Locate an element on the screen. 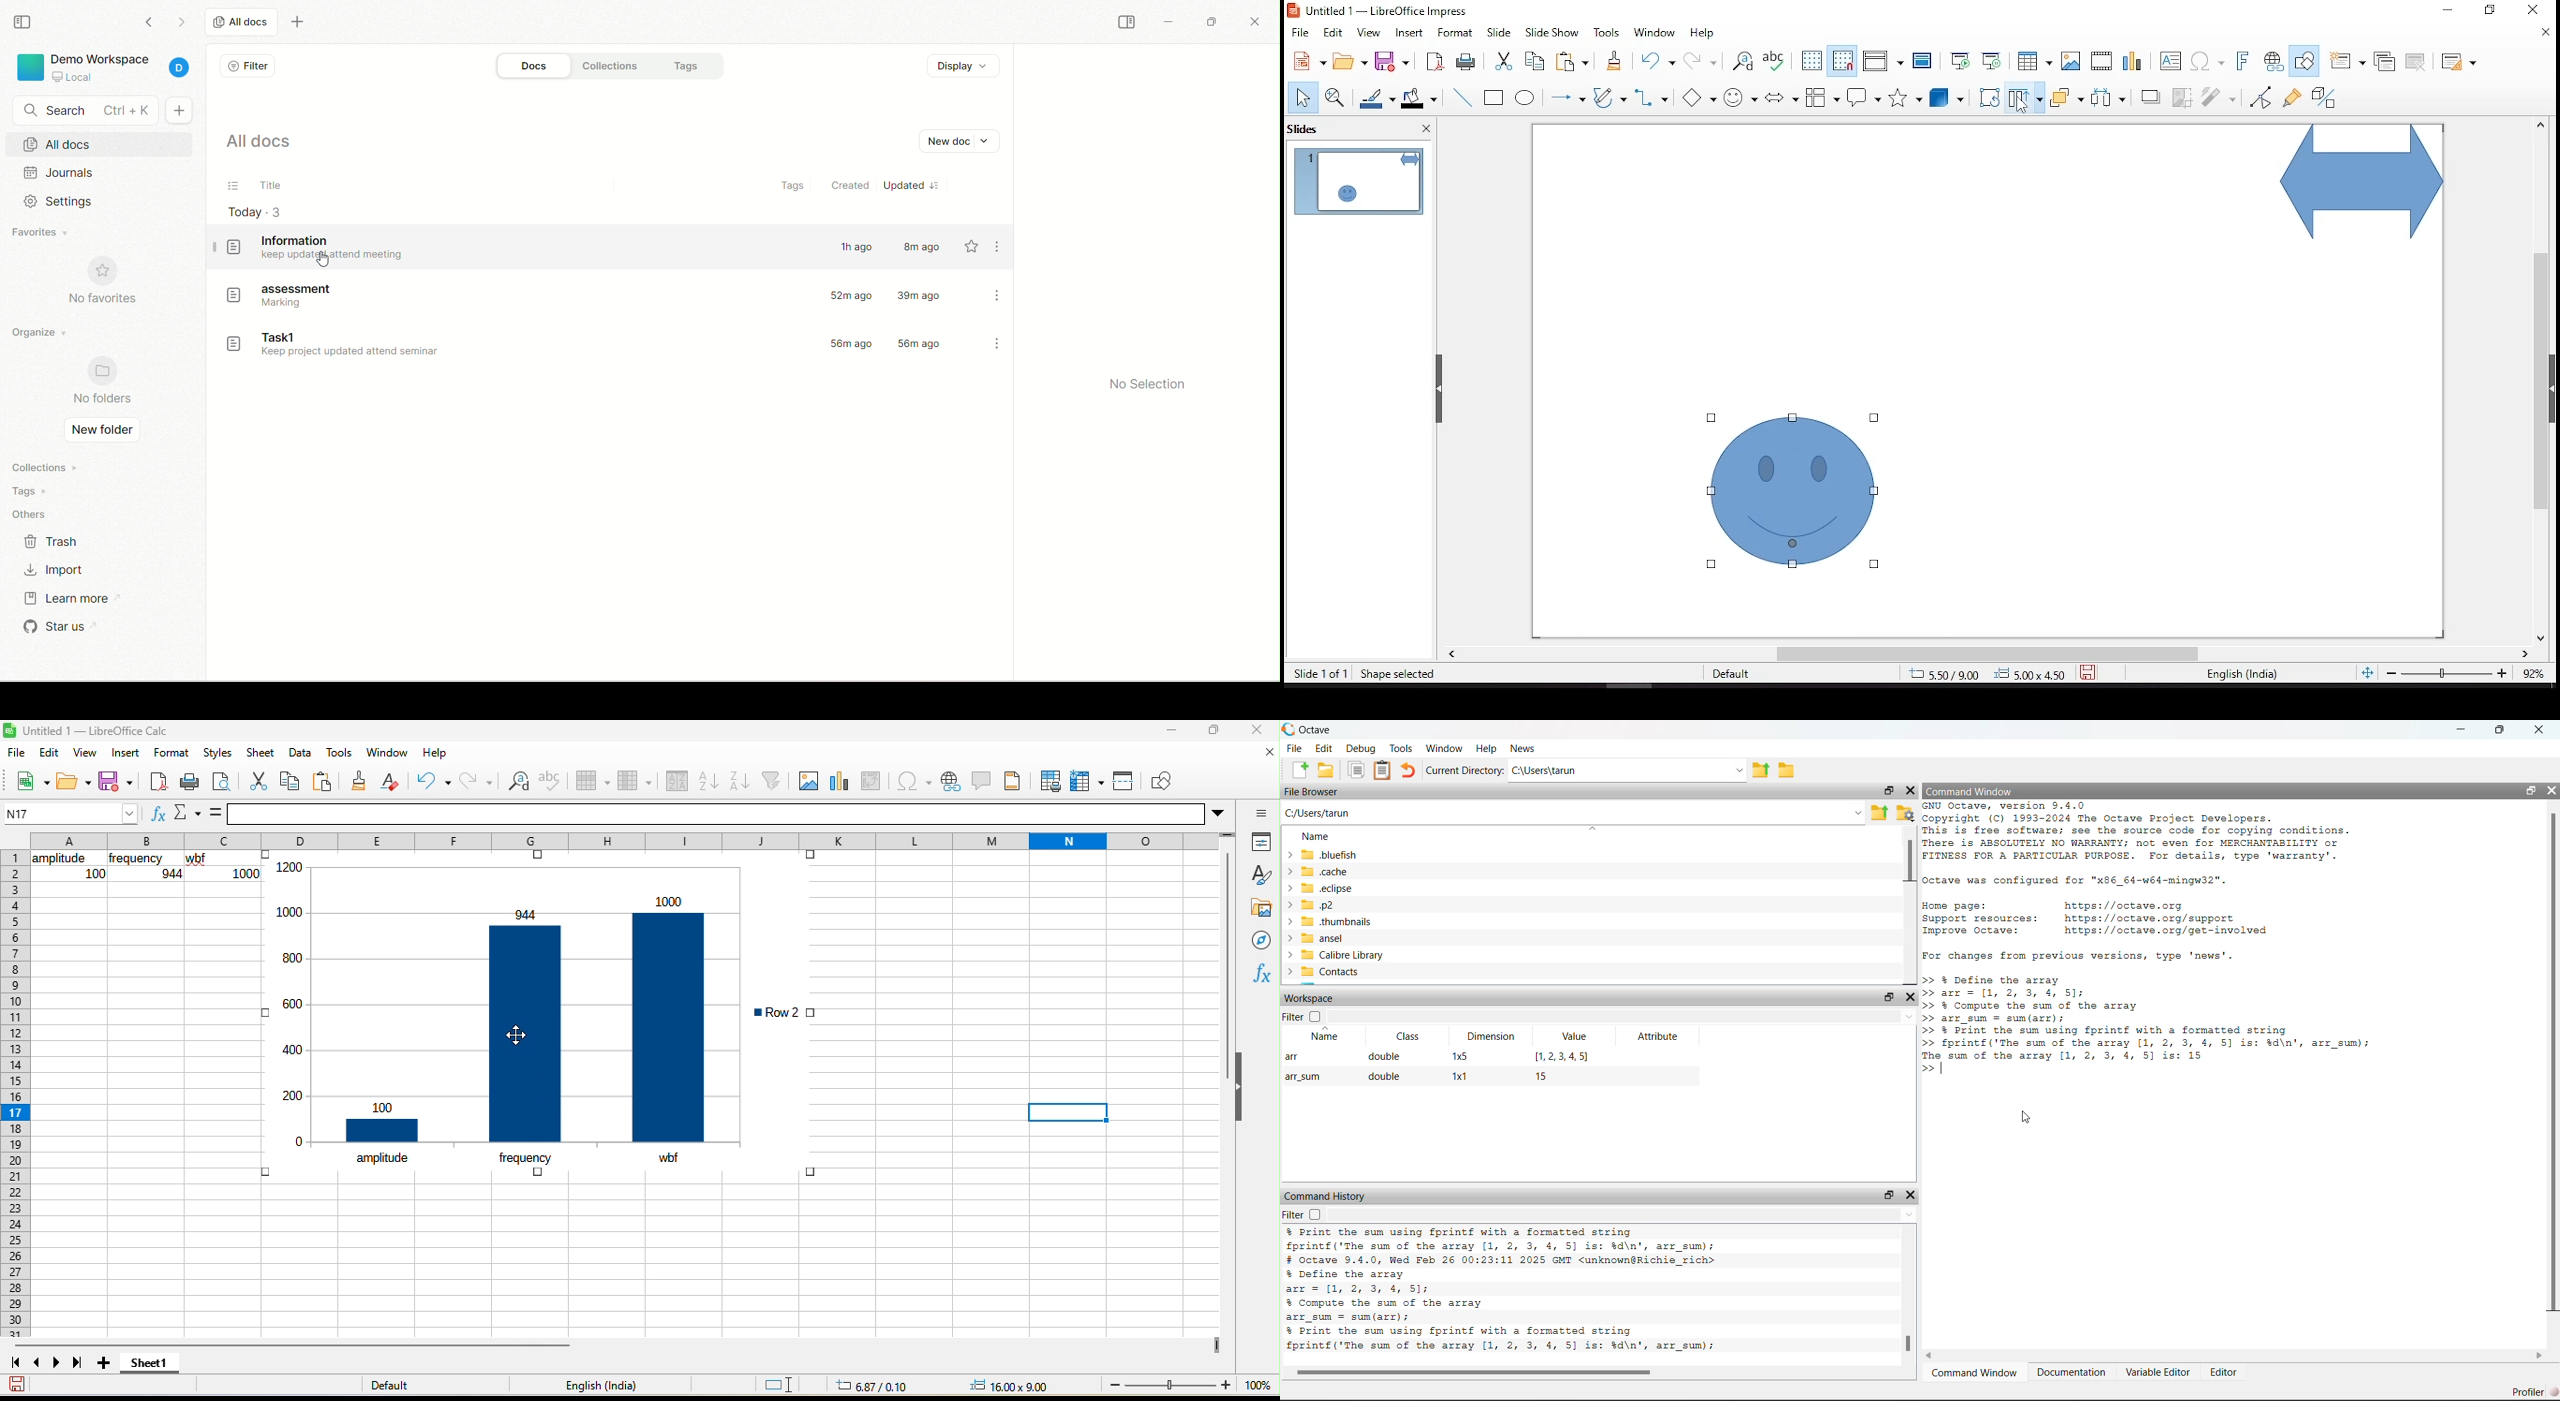 The image size is (2576, 1428). tools is located at coordinates (1607, 33).